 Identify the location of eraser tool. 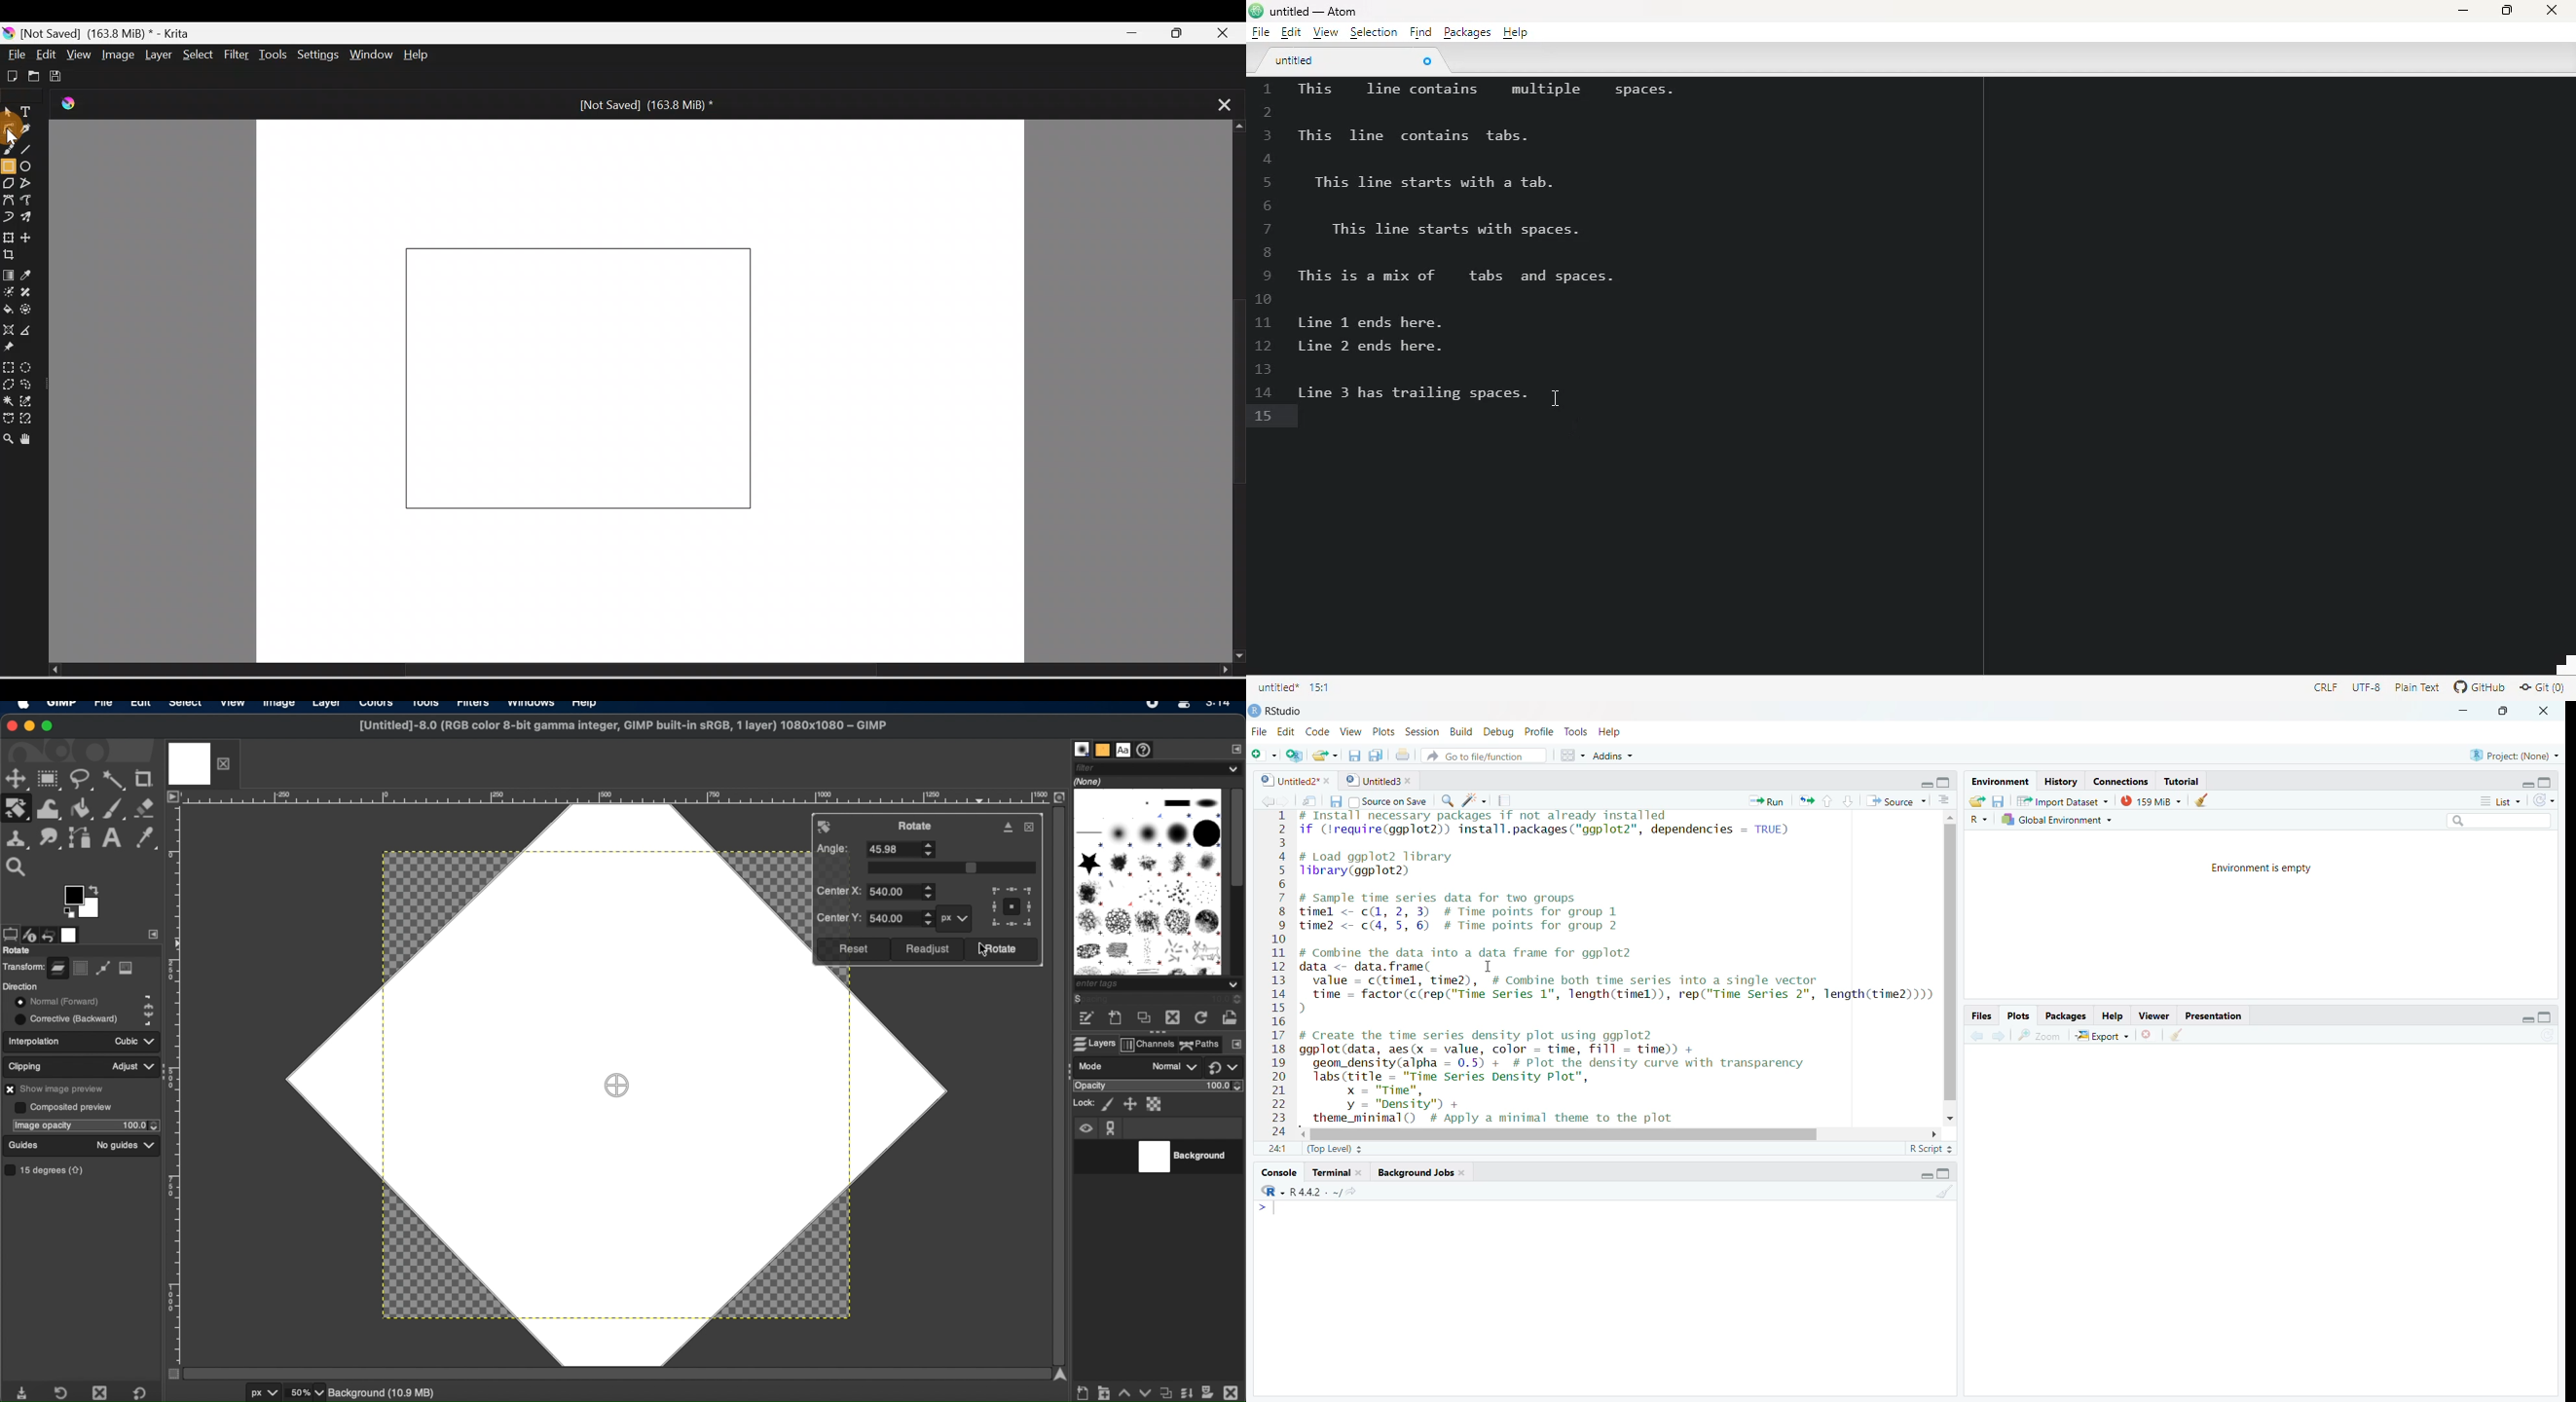
(147, 808).